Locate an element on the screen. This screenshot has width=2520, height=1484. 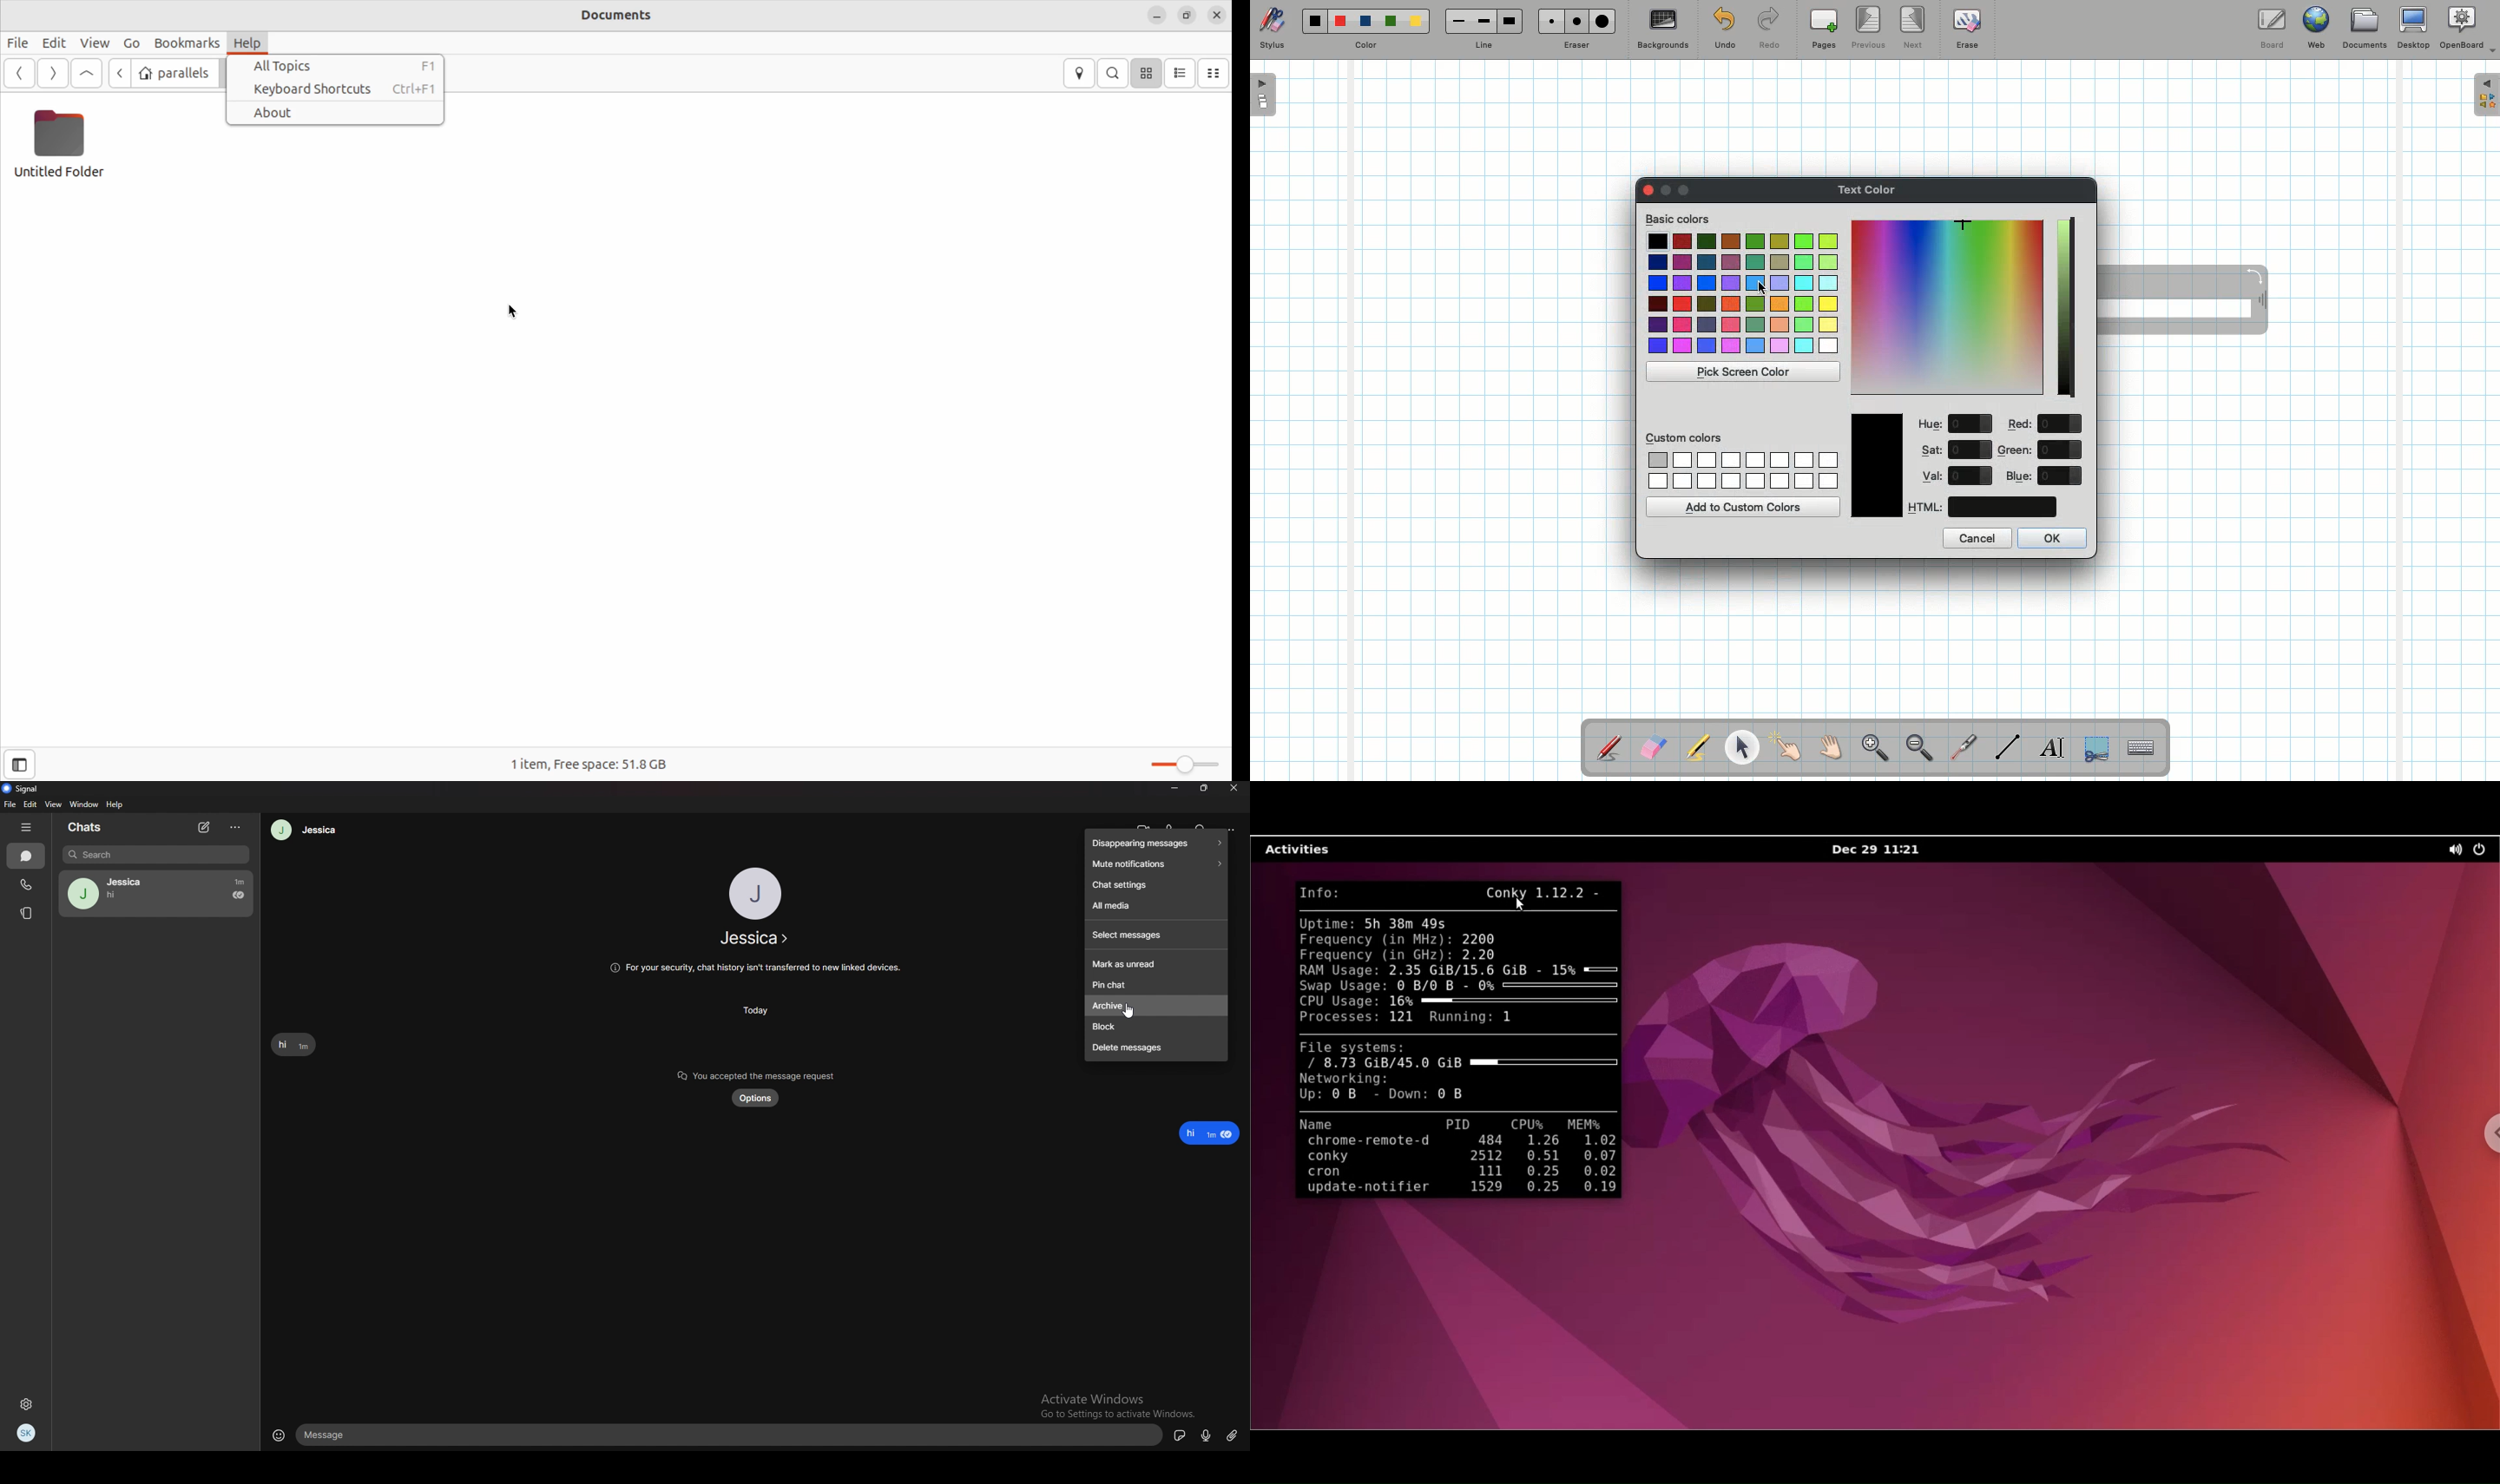
Red is located at coordinates (1341, 22).